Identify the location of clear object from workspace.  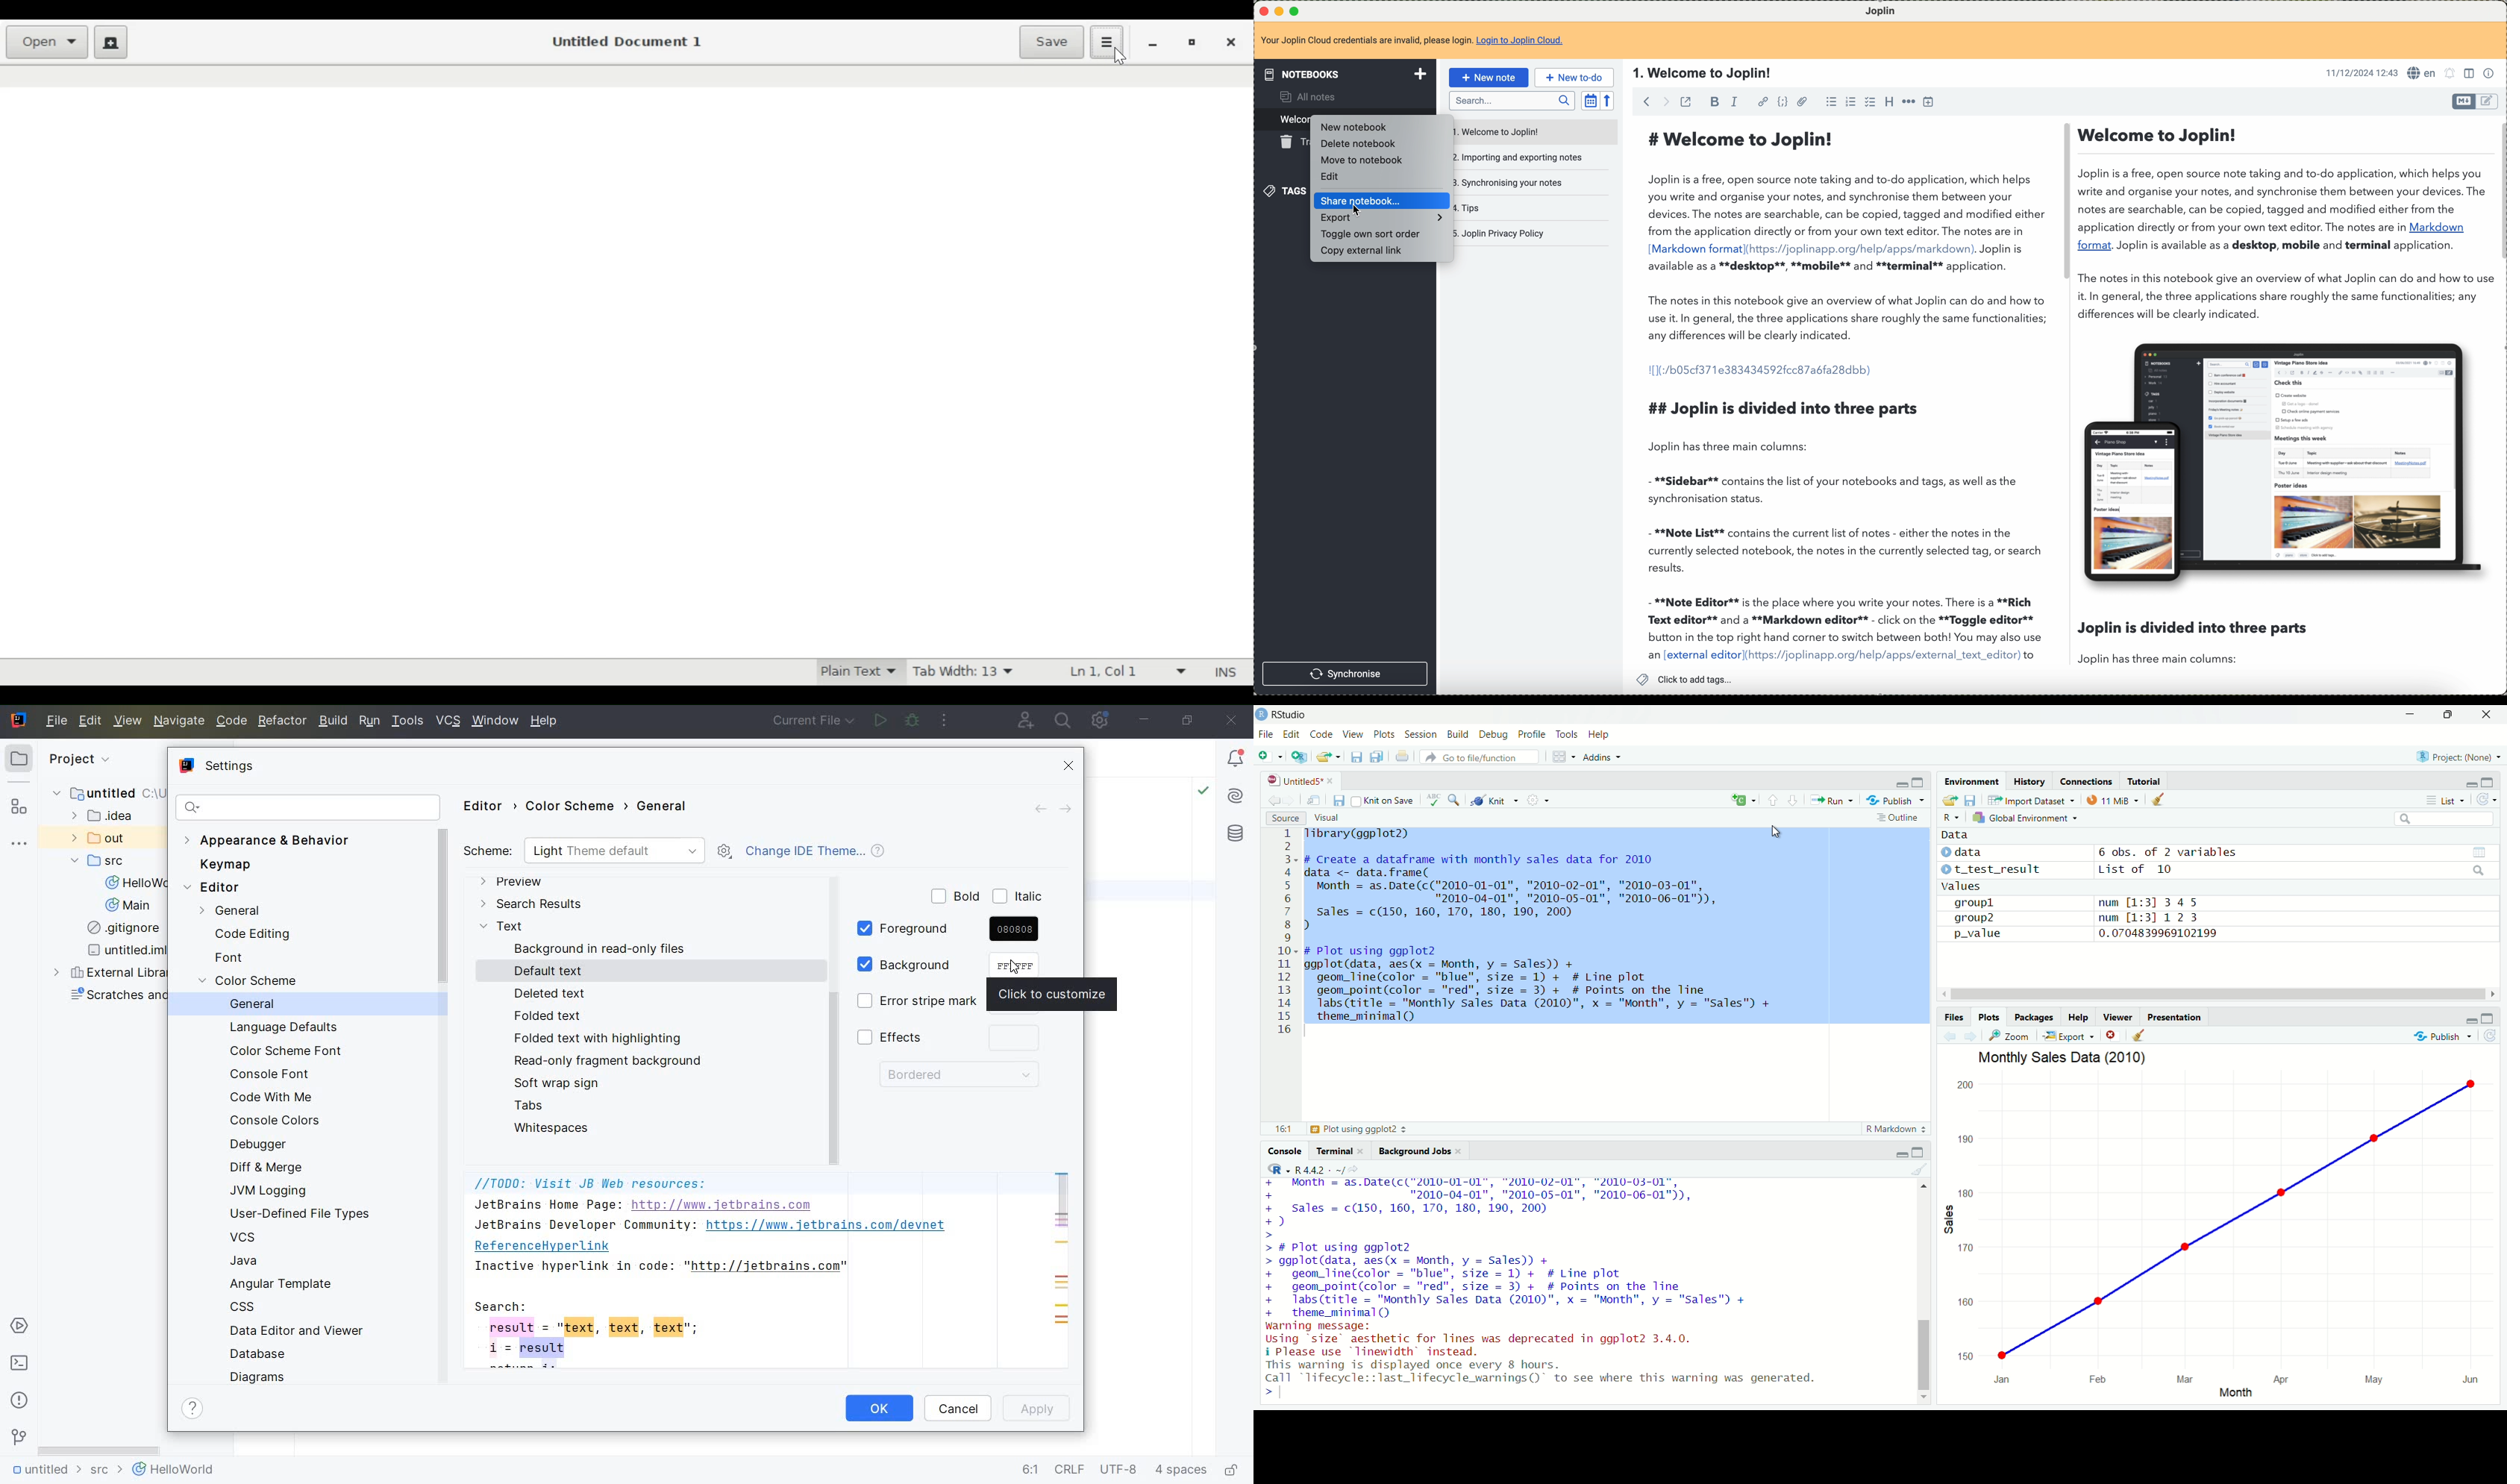
(2161, 798).